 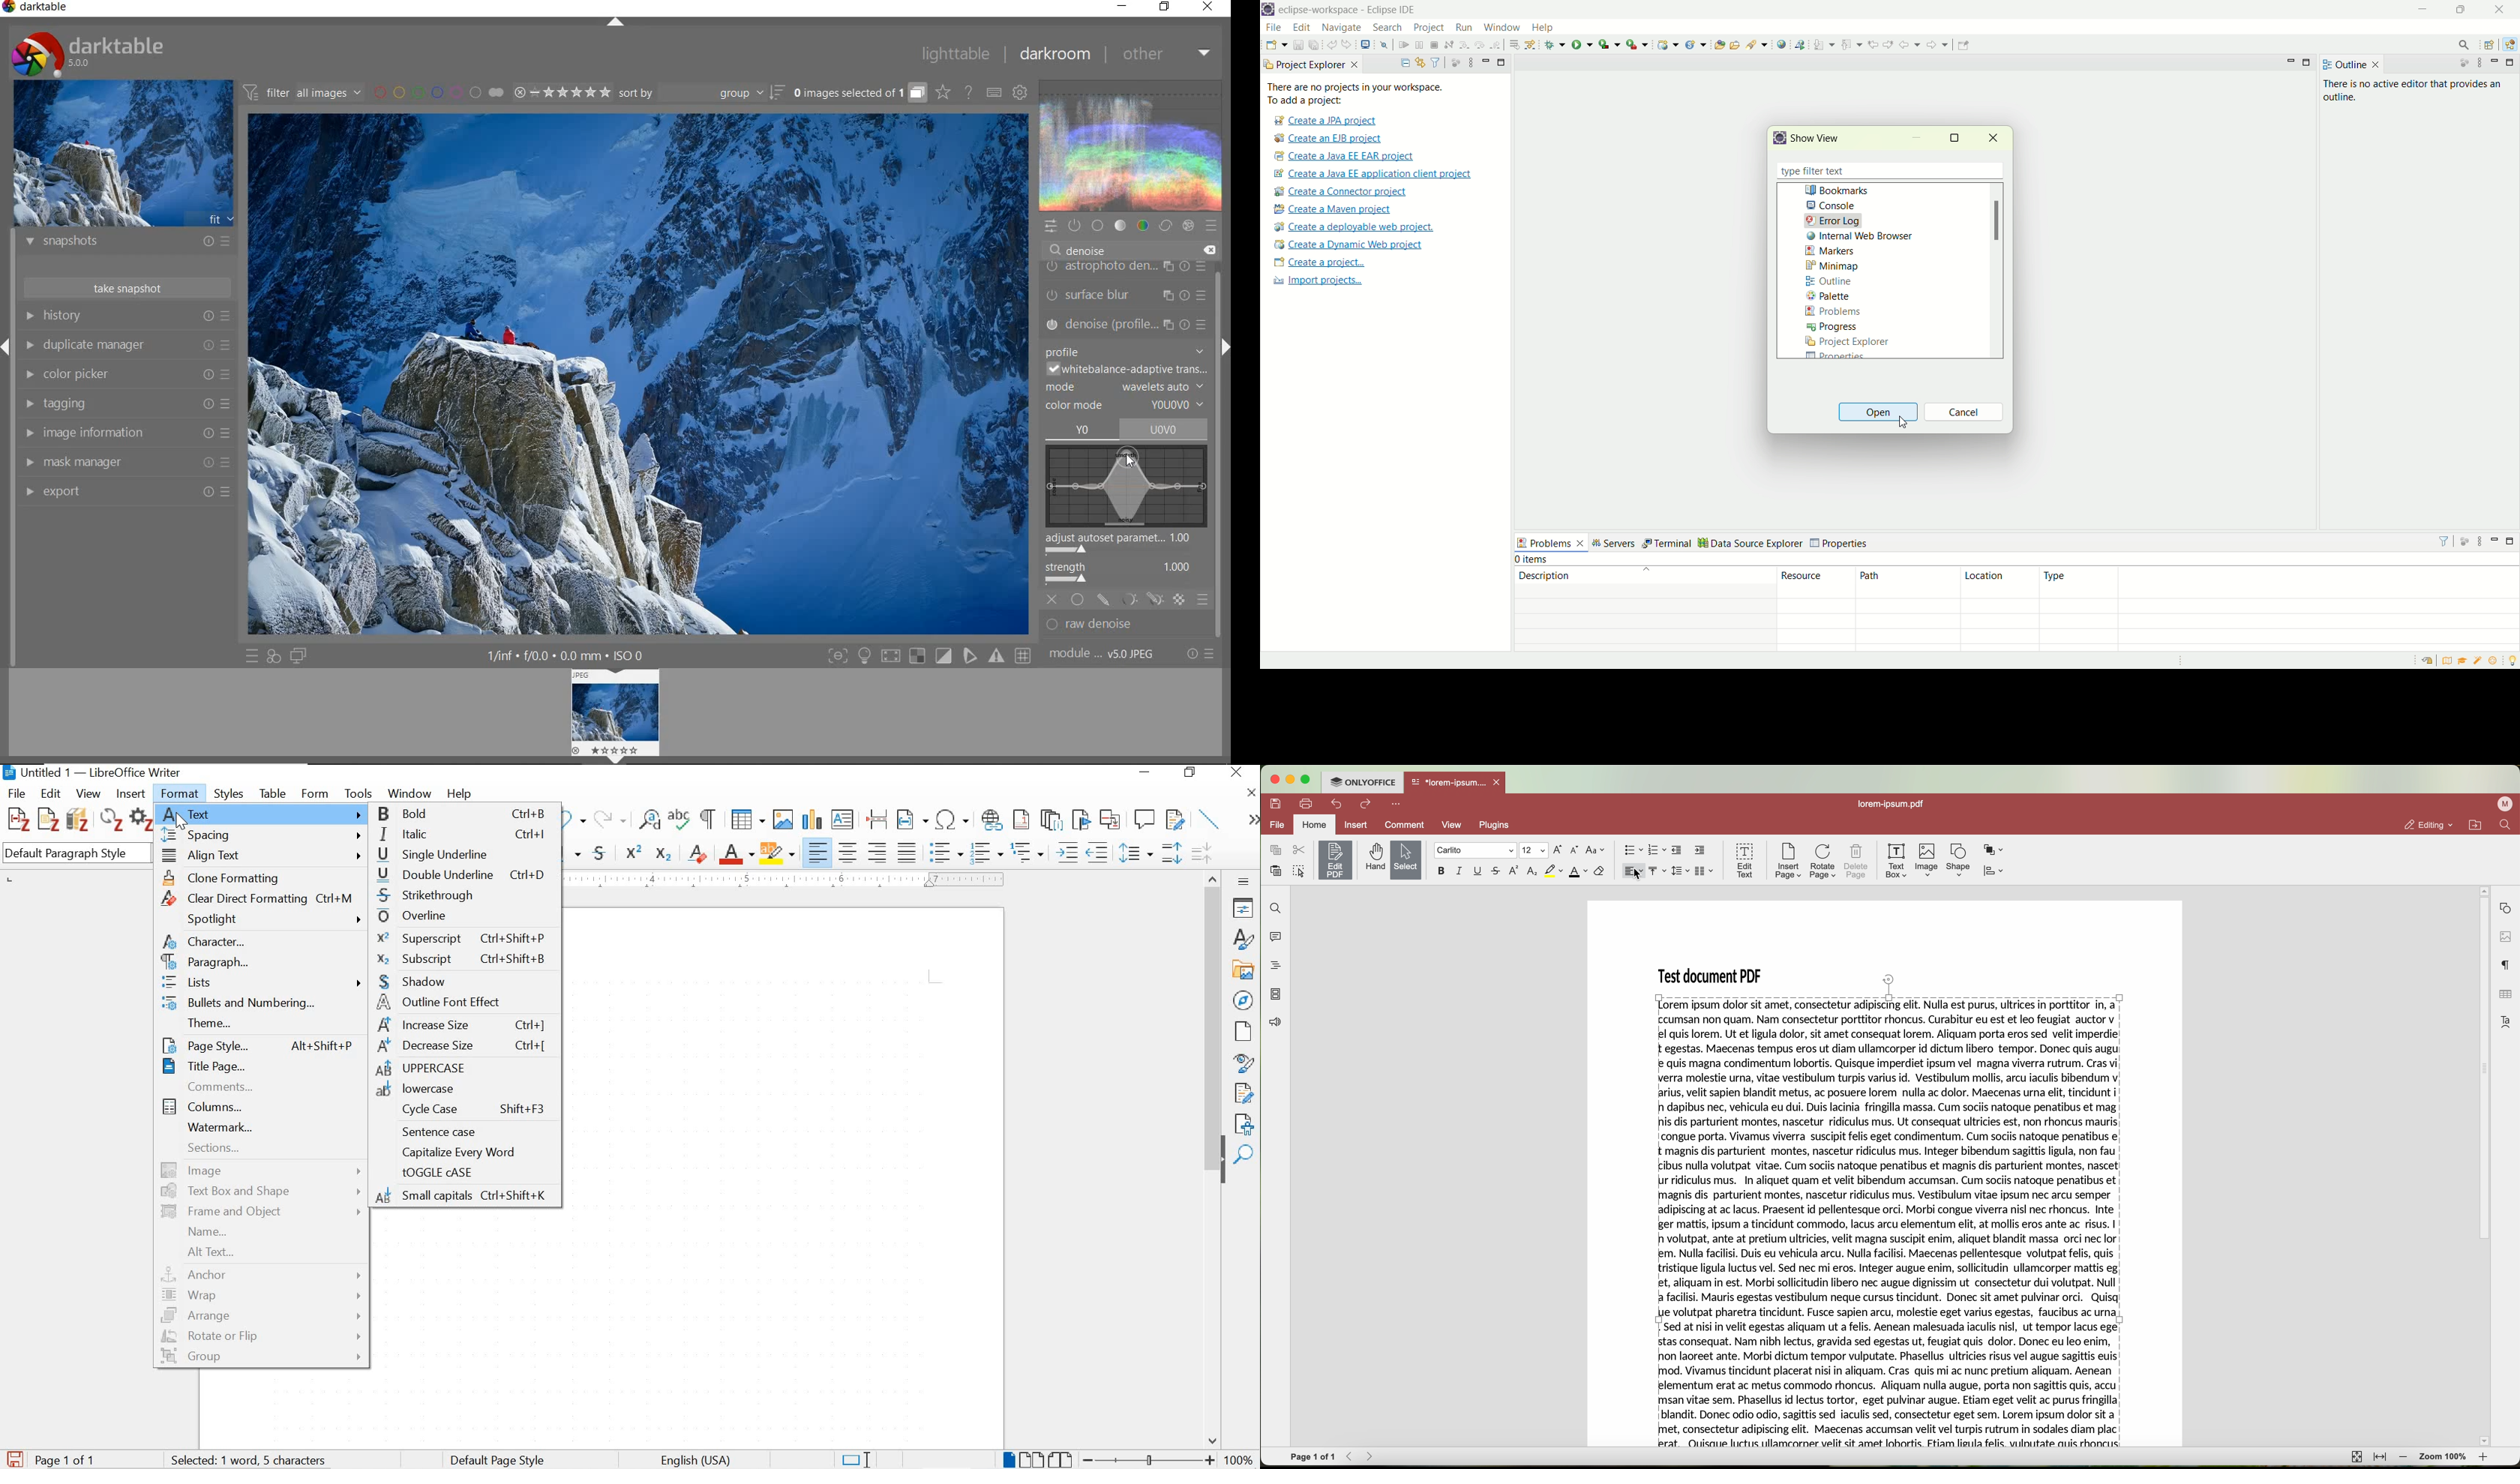 What do you see at coordinates (1208, 7) in the screenshot?
I see `close` at bounding box center [1208, 7].